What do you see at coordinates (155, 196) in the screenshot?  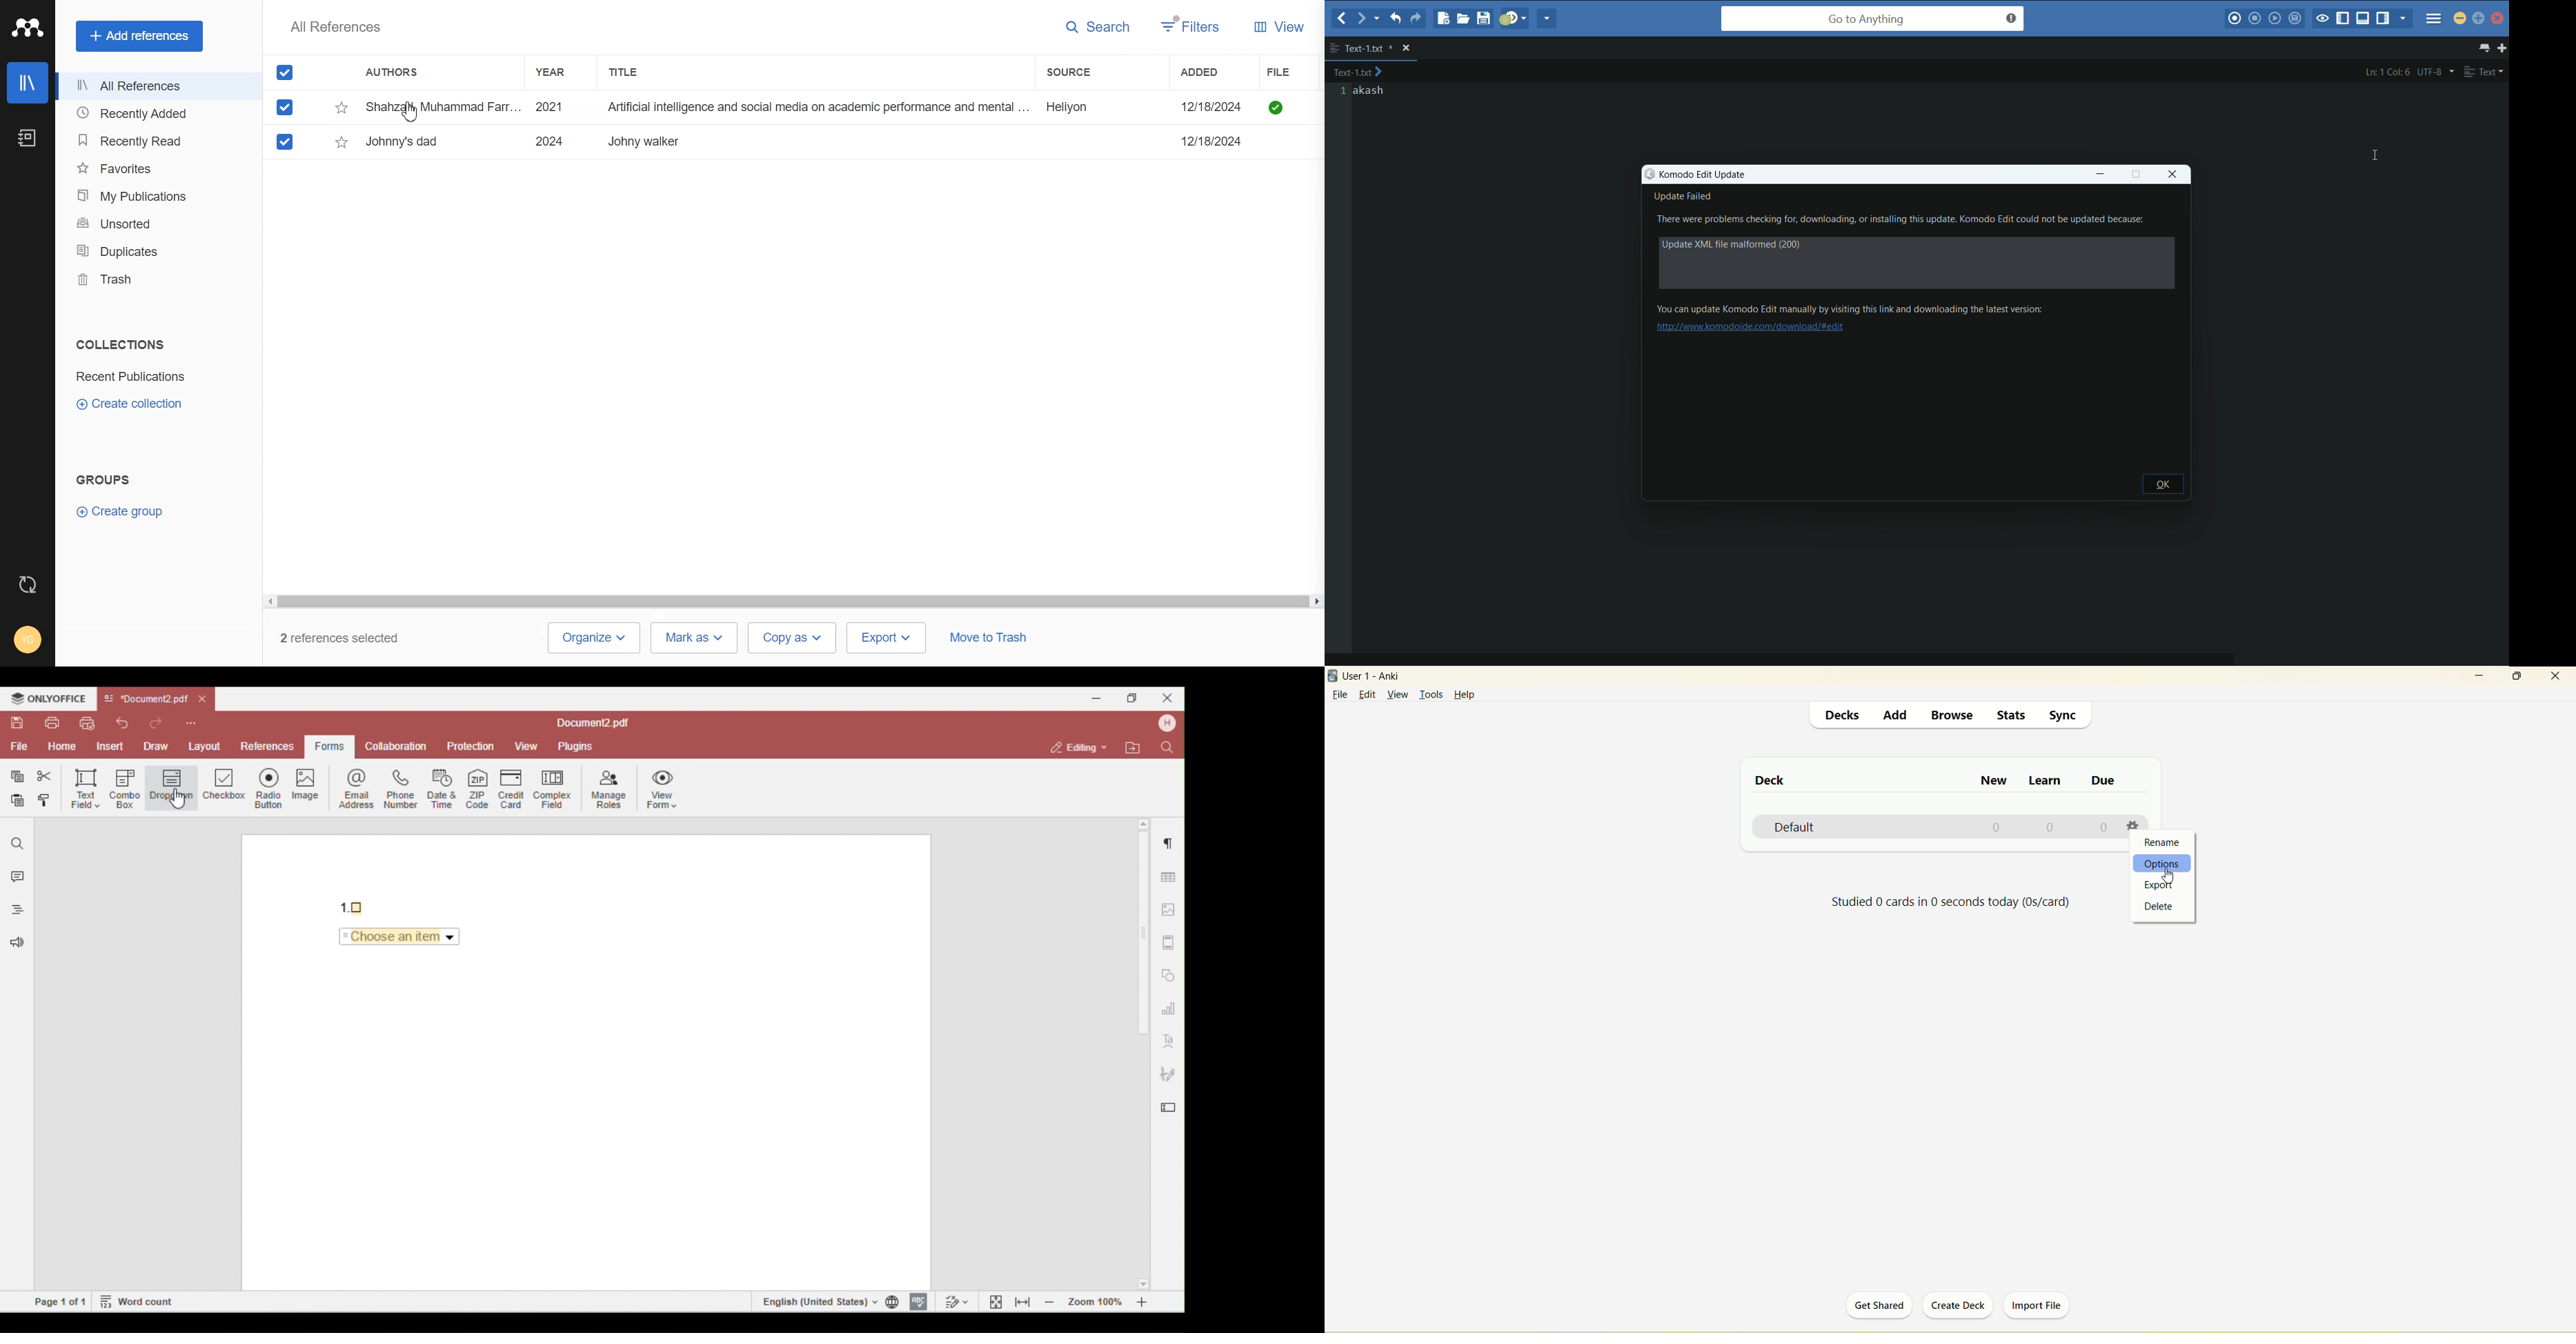 I see `My Publication` at bounding box center [155, 196].